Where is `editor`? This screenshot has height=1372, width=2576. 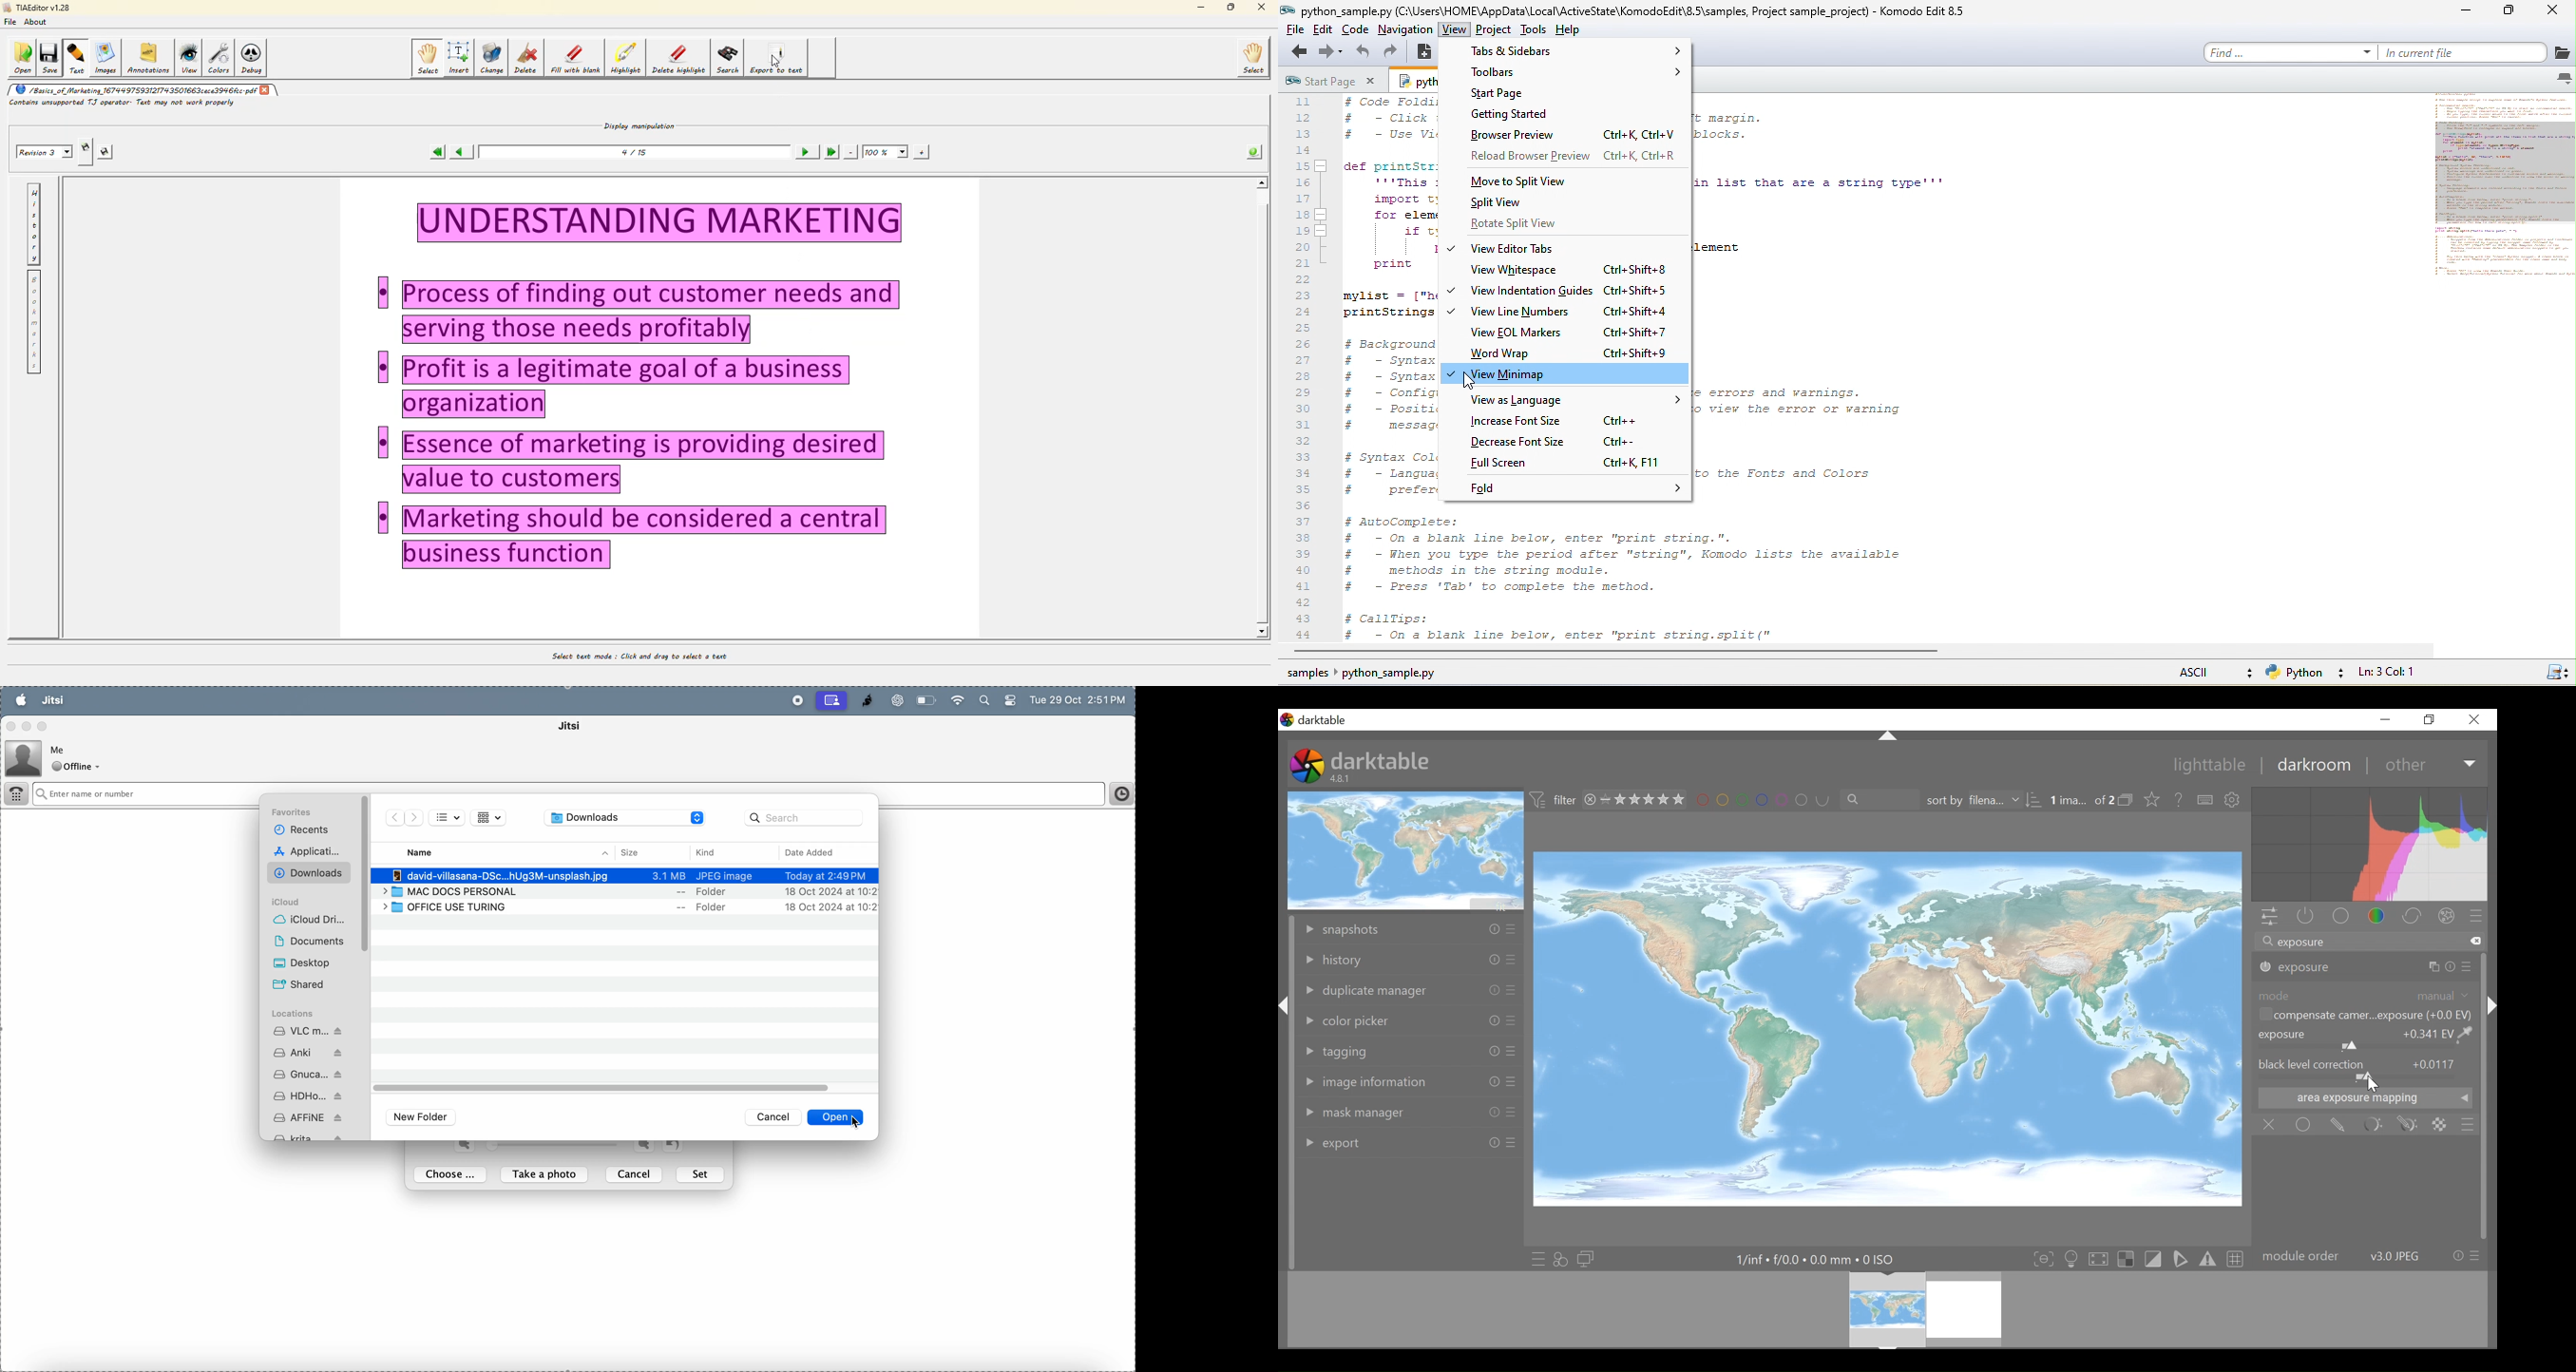
editor is located at coordinates (39, 8).